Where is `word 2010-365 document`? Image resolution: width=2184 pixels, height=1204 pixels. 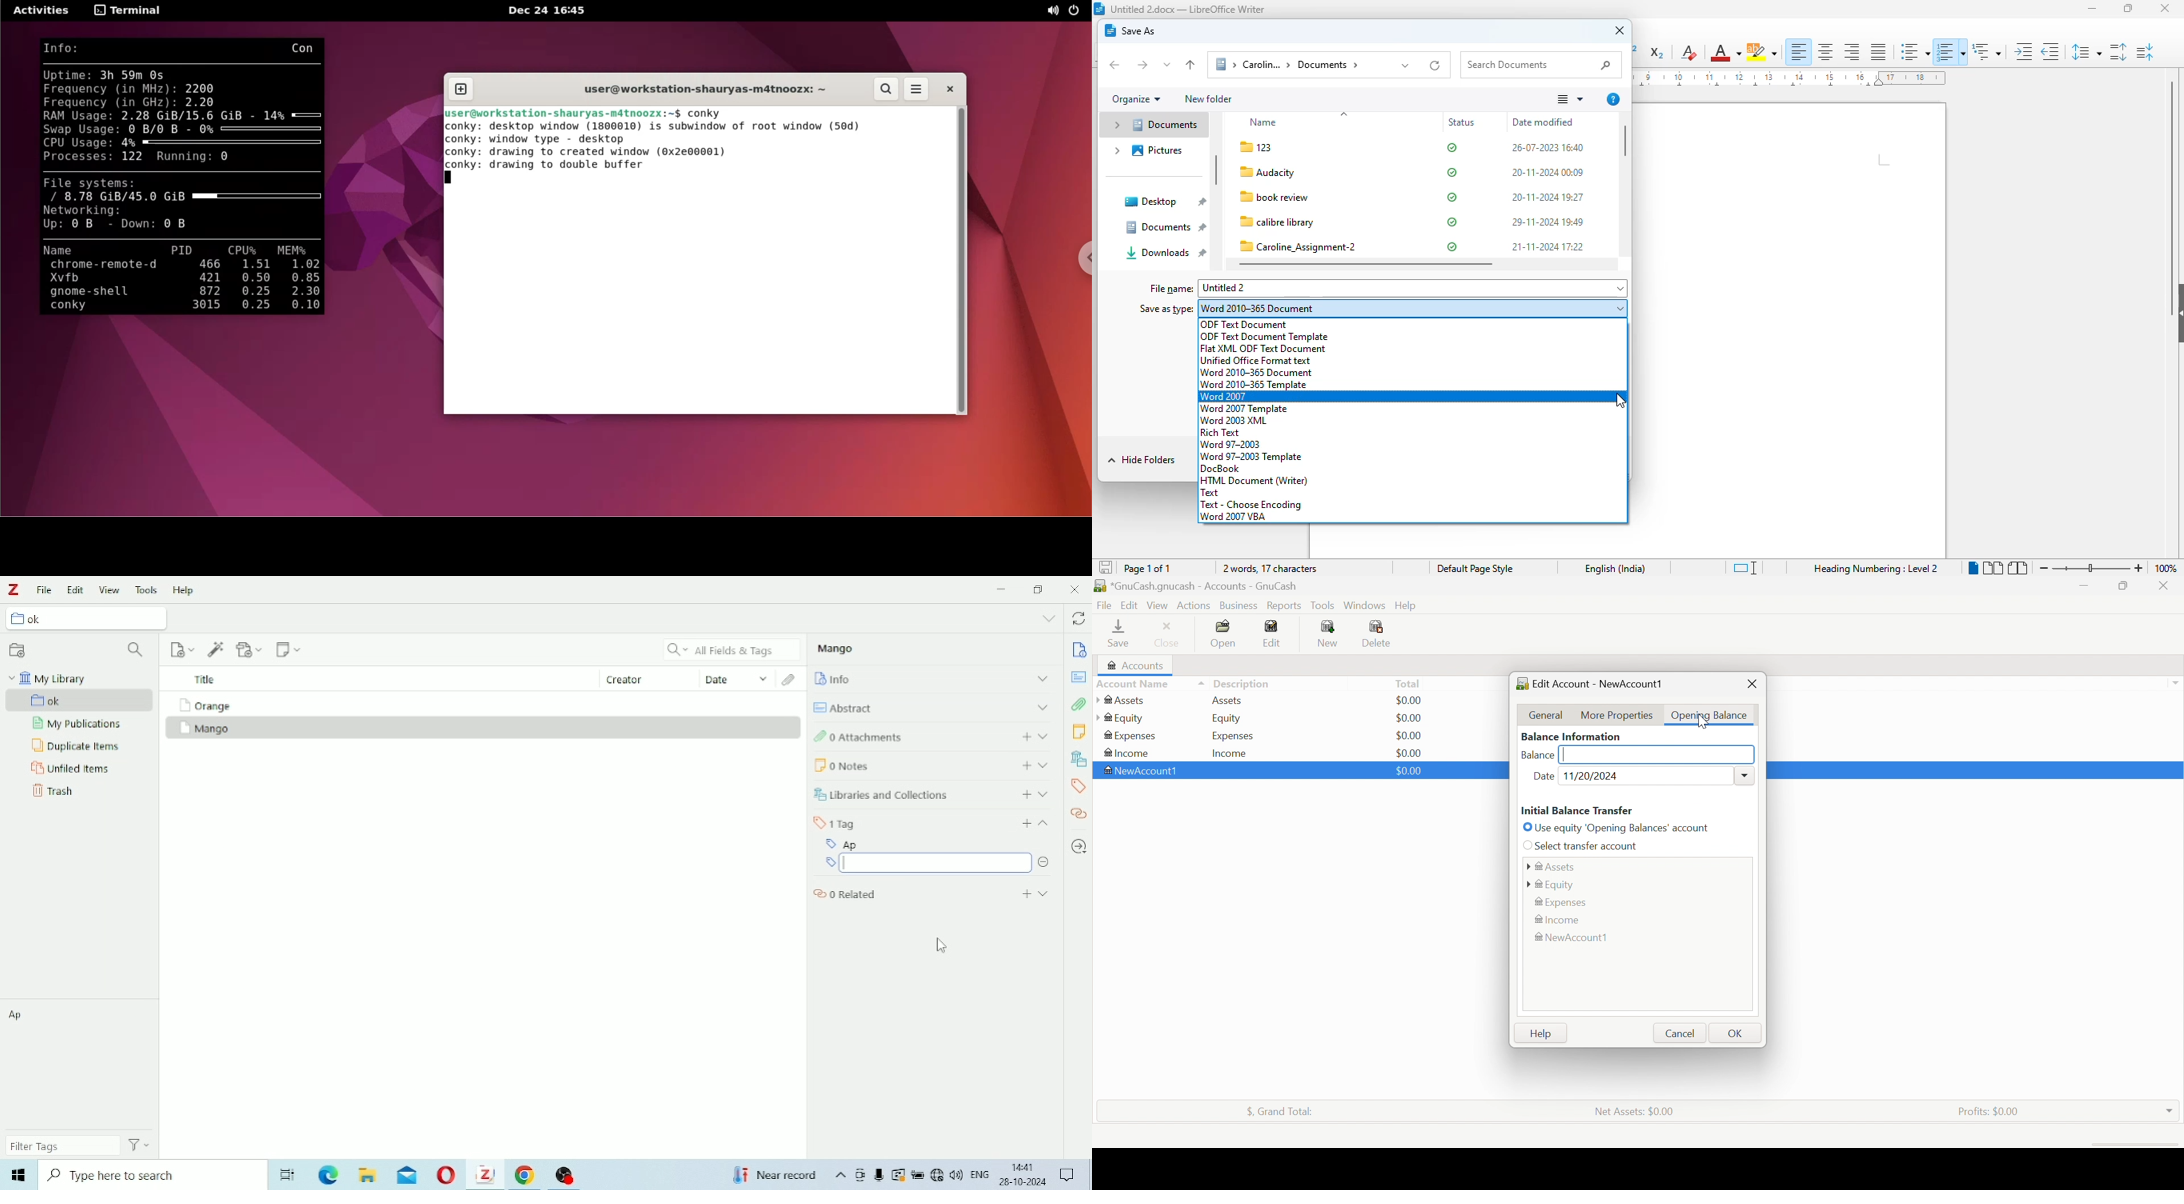
word 2010-365 document is located at coordinates (1413, 309).